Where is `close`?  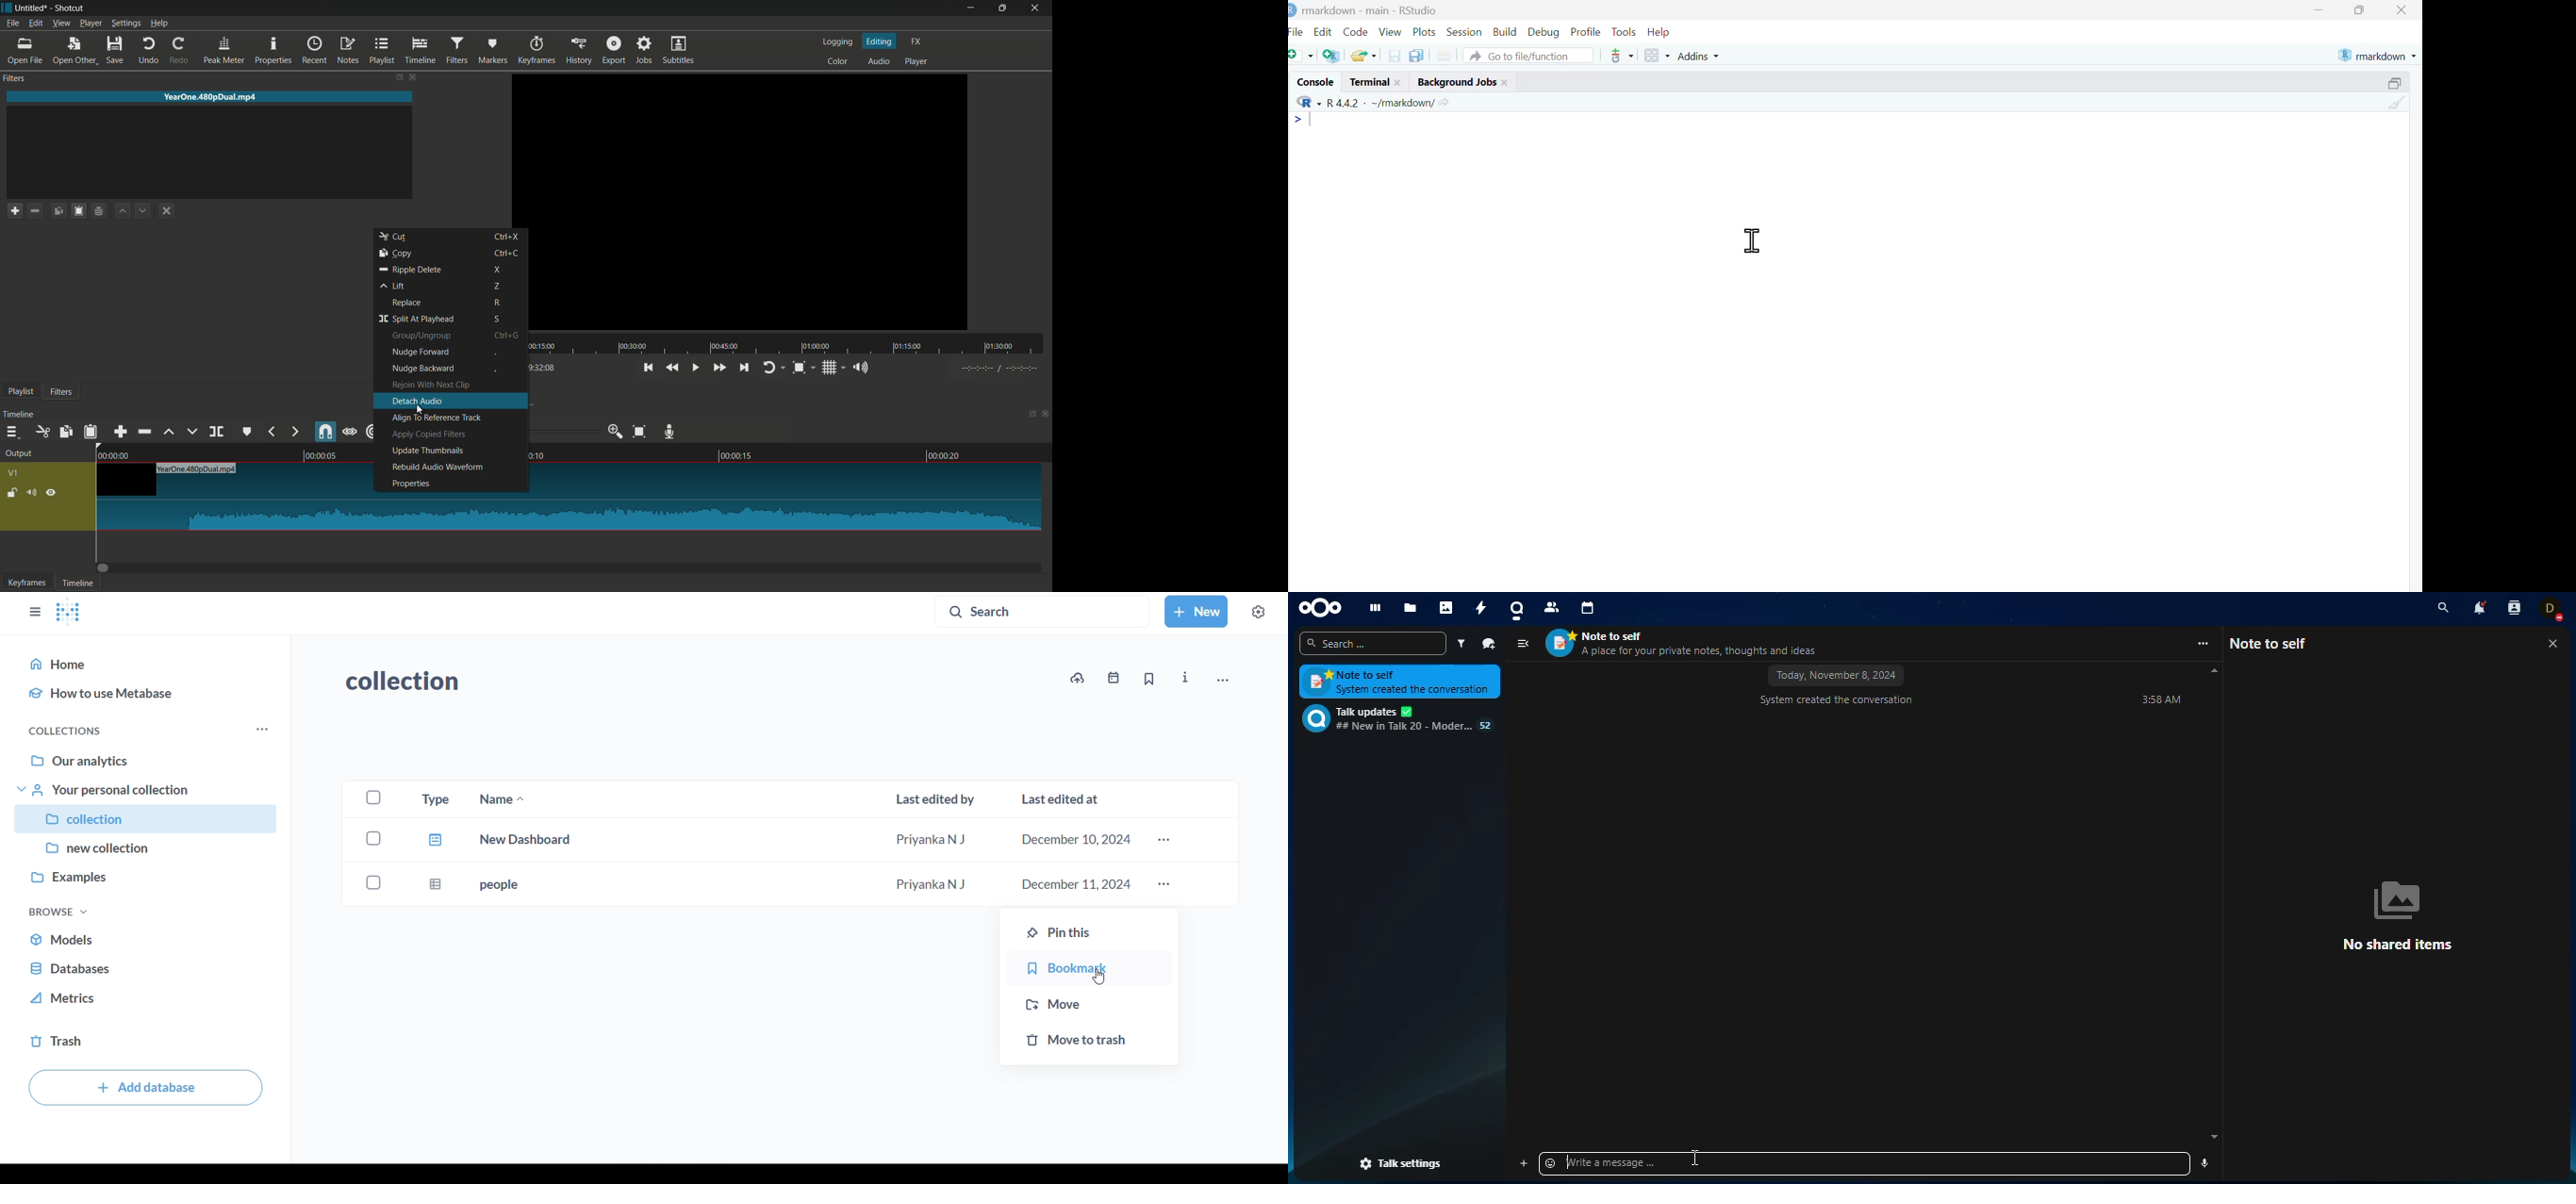 close is located at coordinates (2404, 10).